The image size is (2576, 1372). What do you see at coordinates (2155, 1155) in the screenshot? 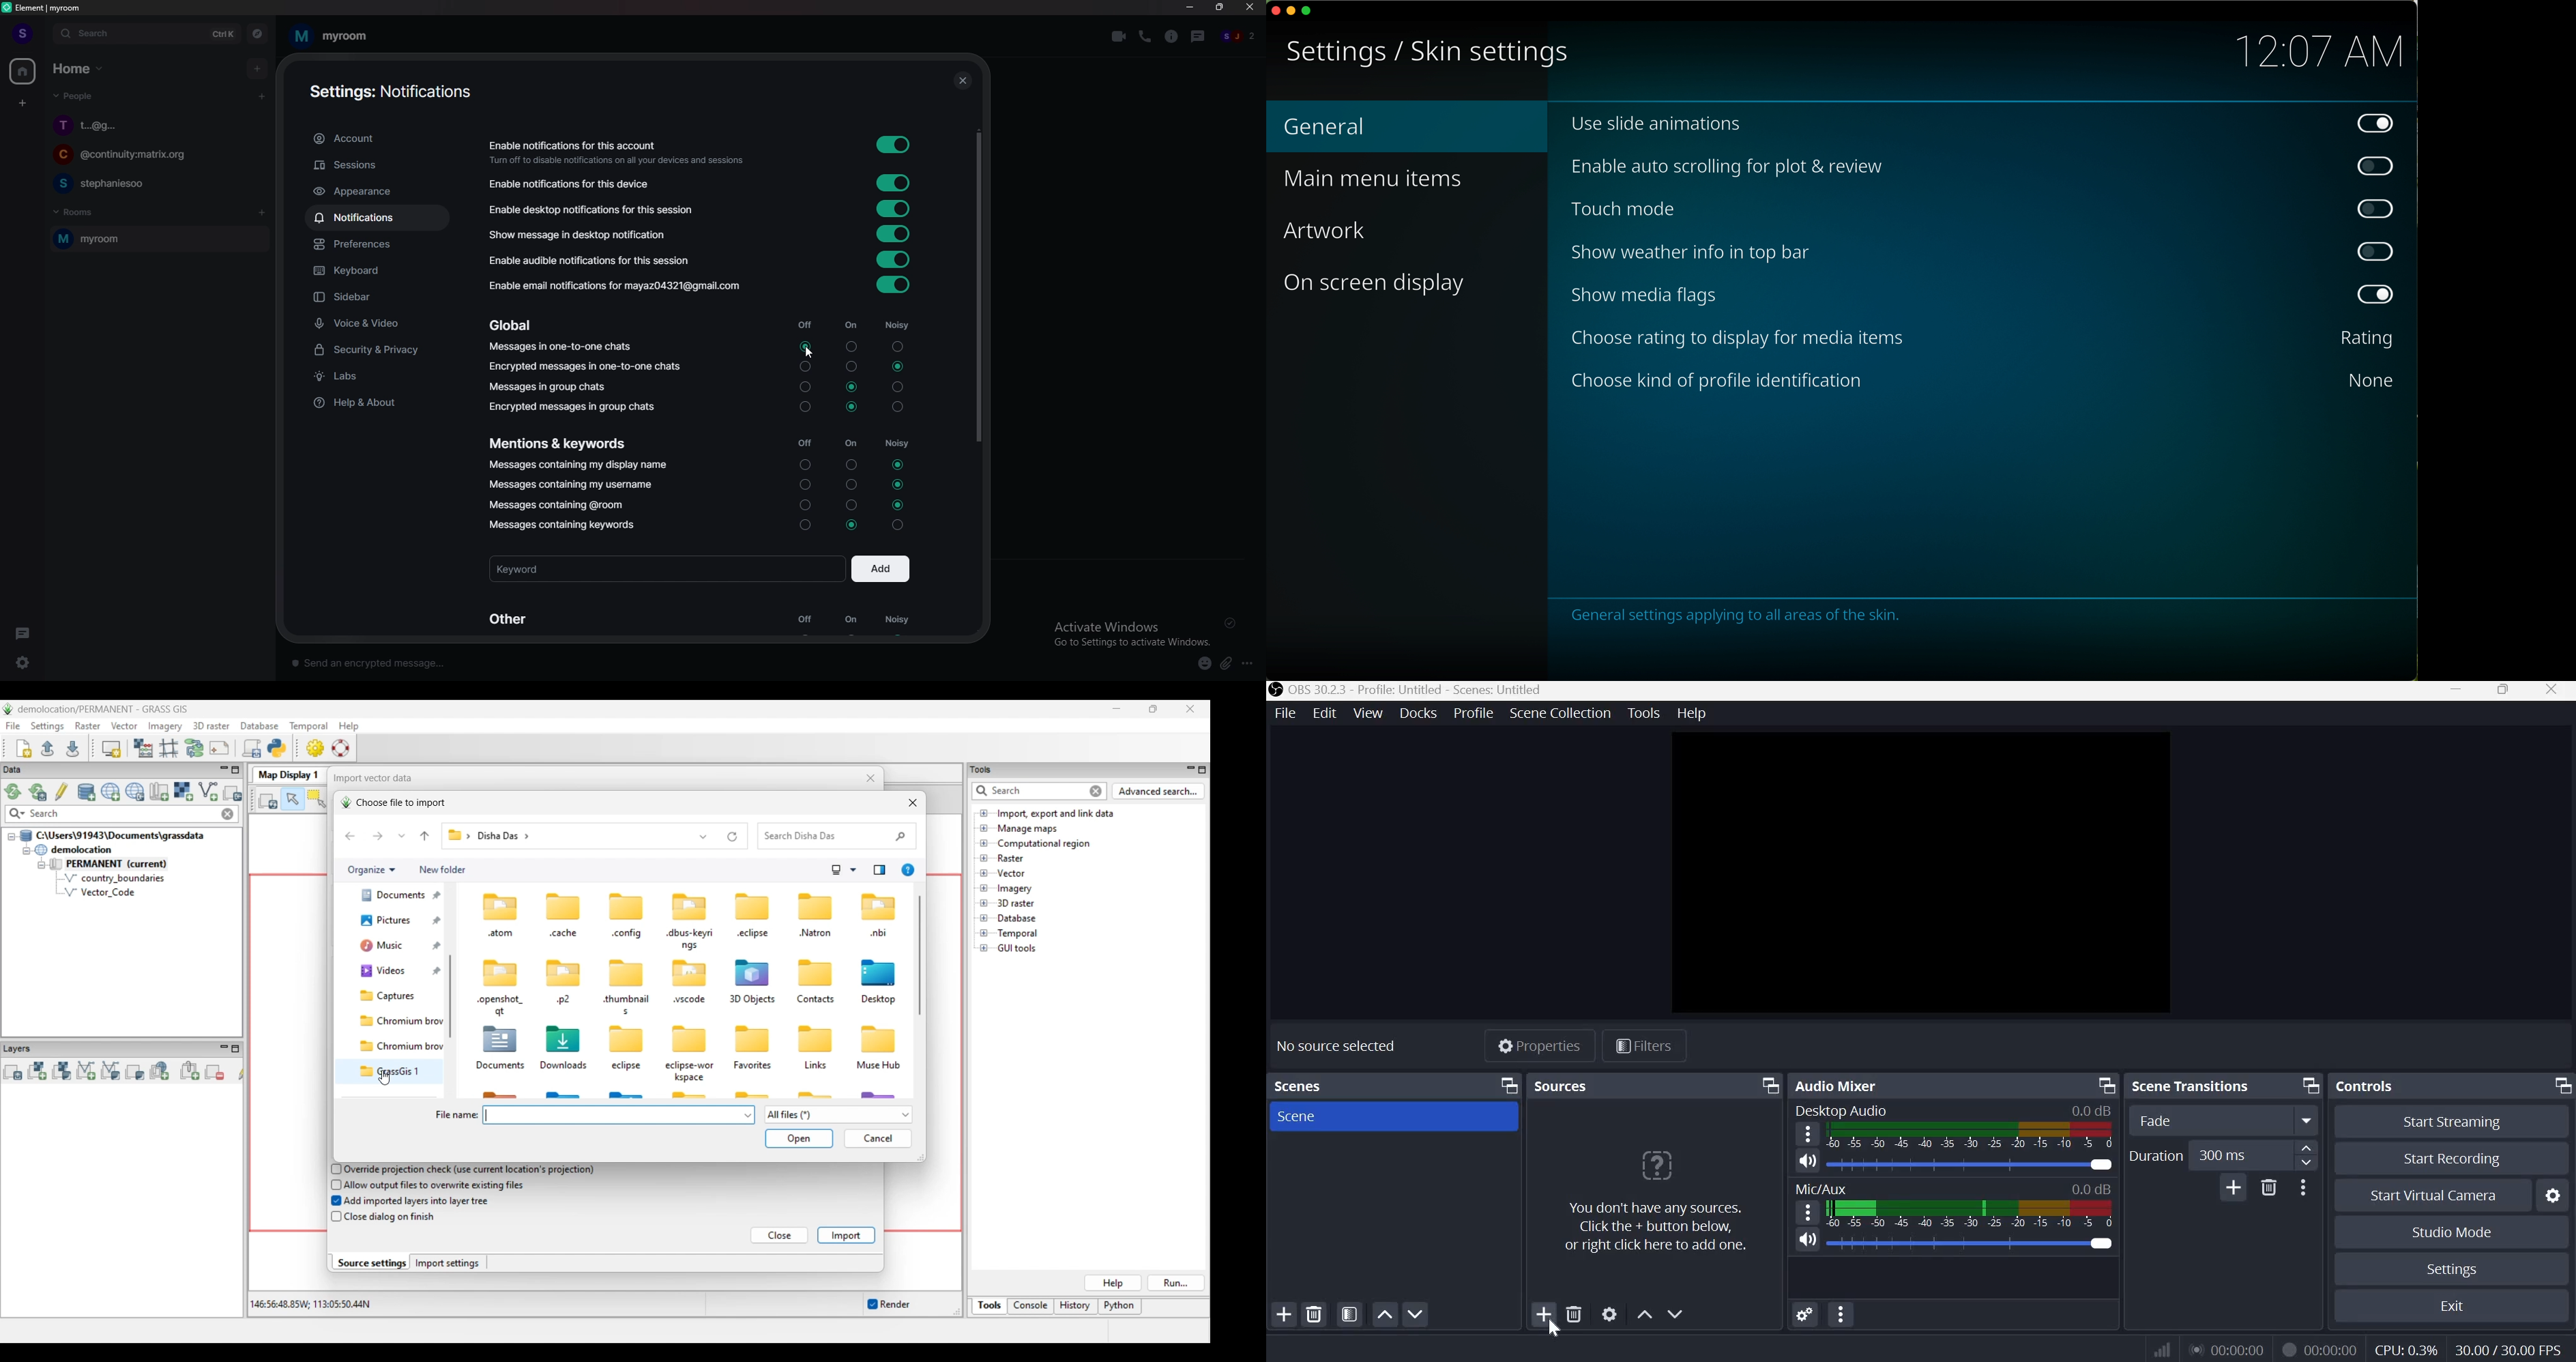
I see `Duration` at bounding box center [2155, 1155].